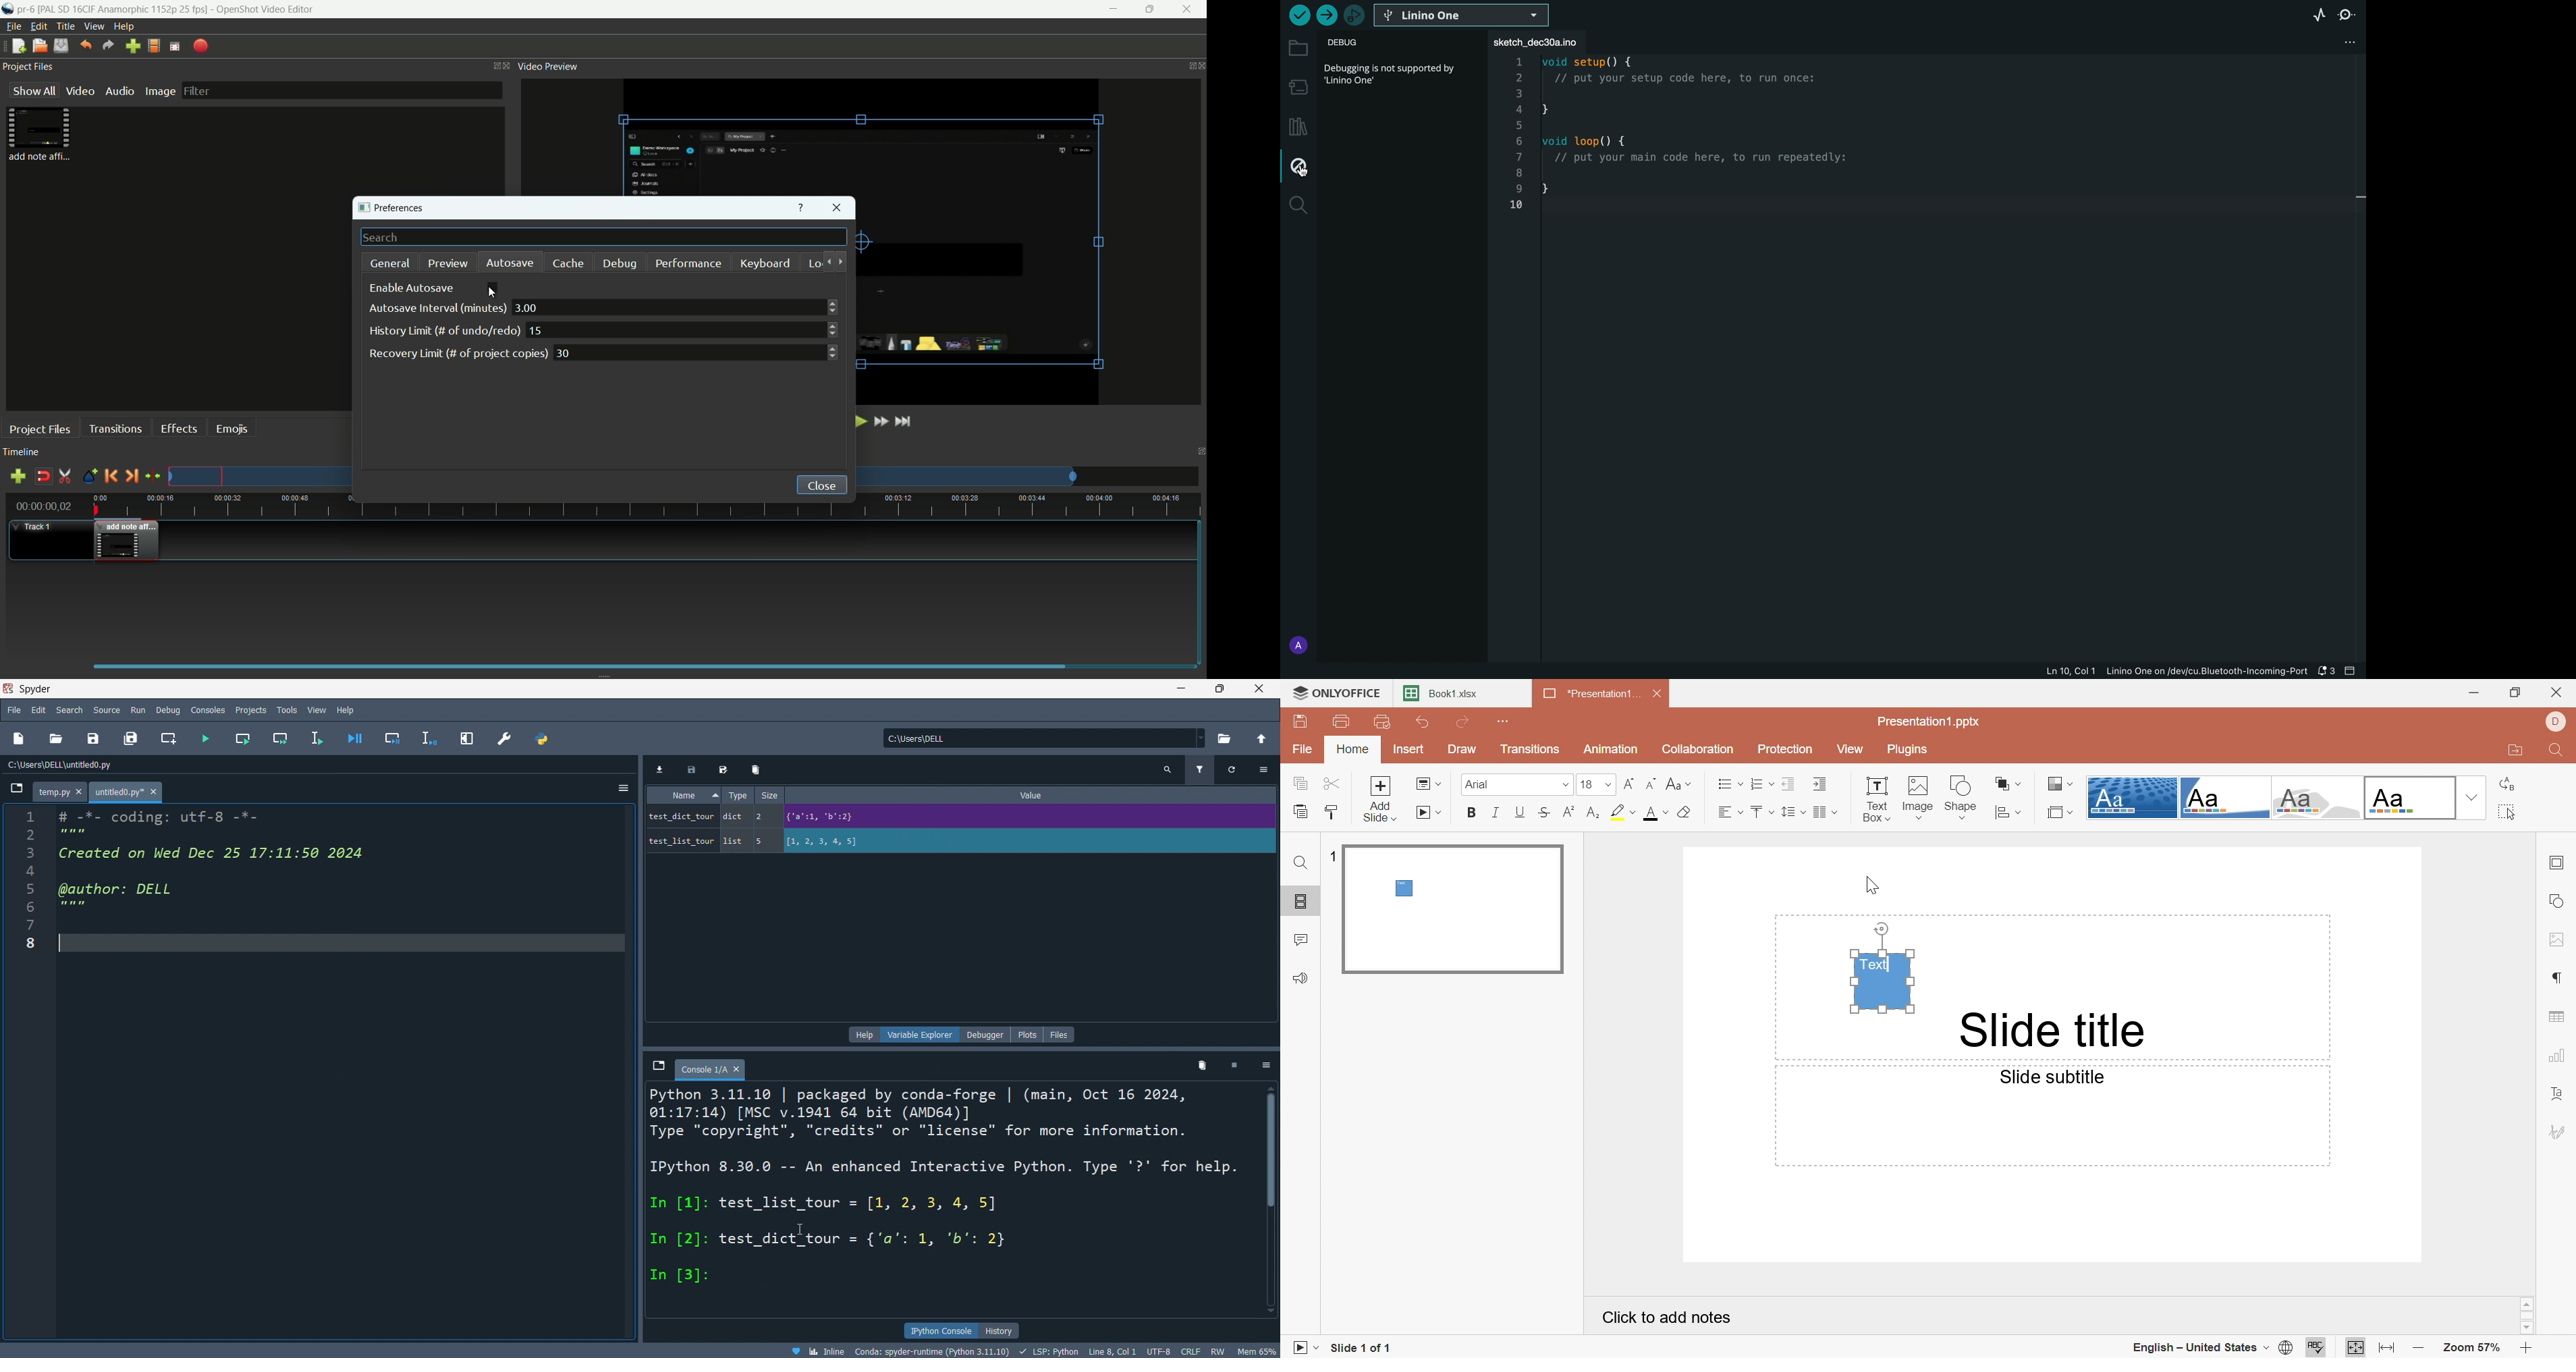 The width and height of the screenshot is (2576, 1372). Describe the element at coordinates (2419, 1346) in the screenshot. I see `Zoom out` at that location.